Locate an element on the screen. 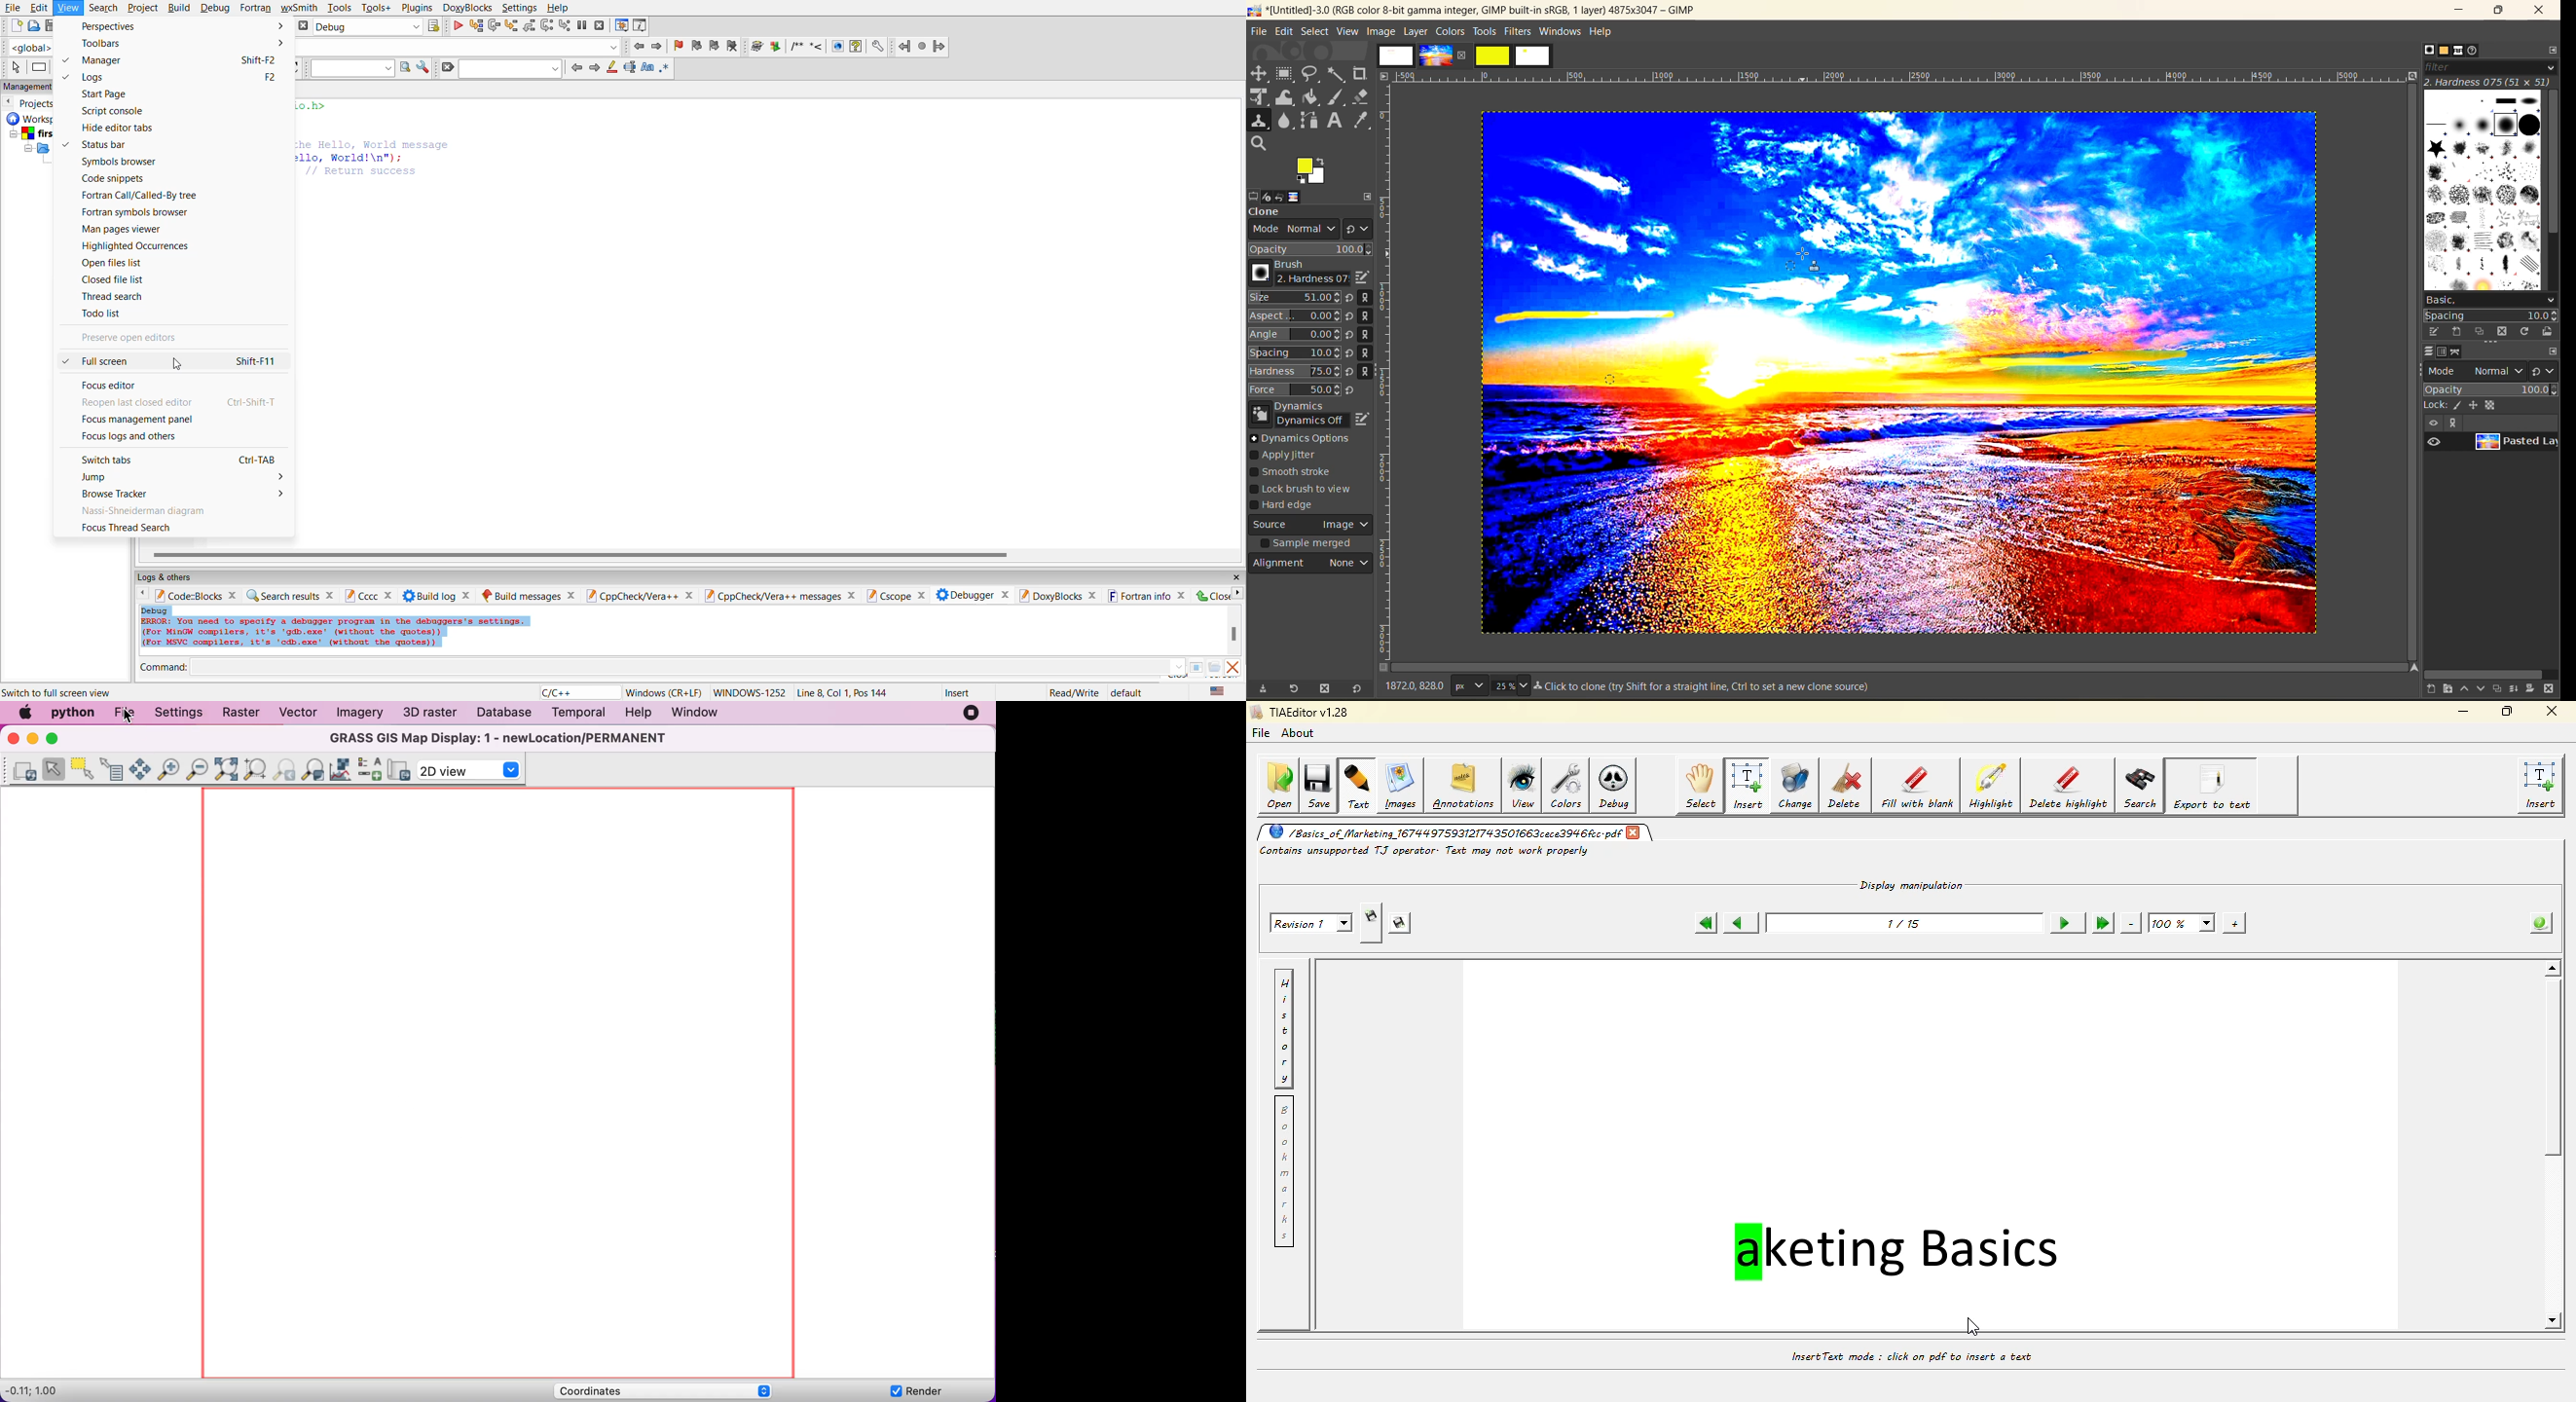 This screenshot has width=2576, height=1428. search is located at coordinates (104, 7).